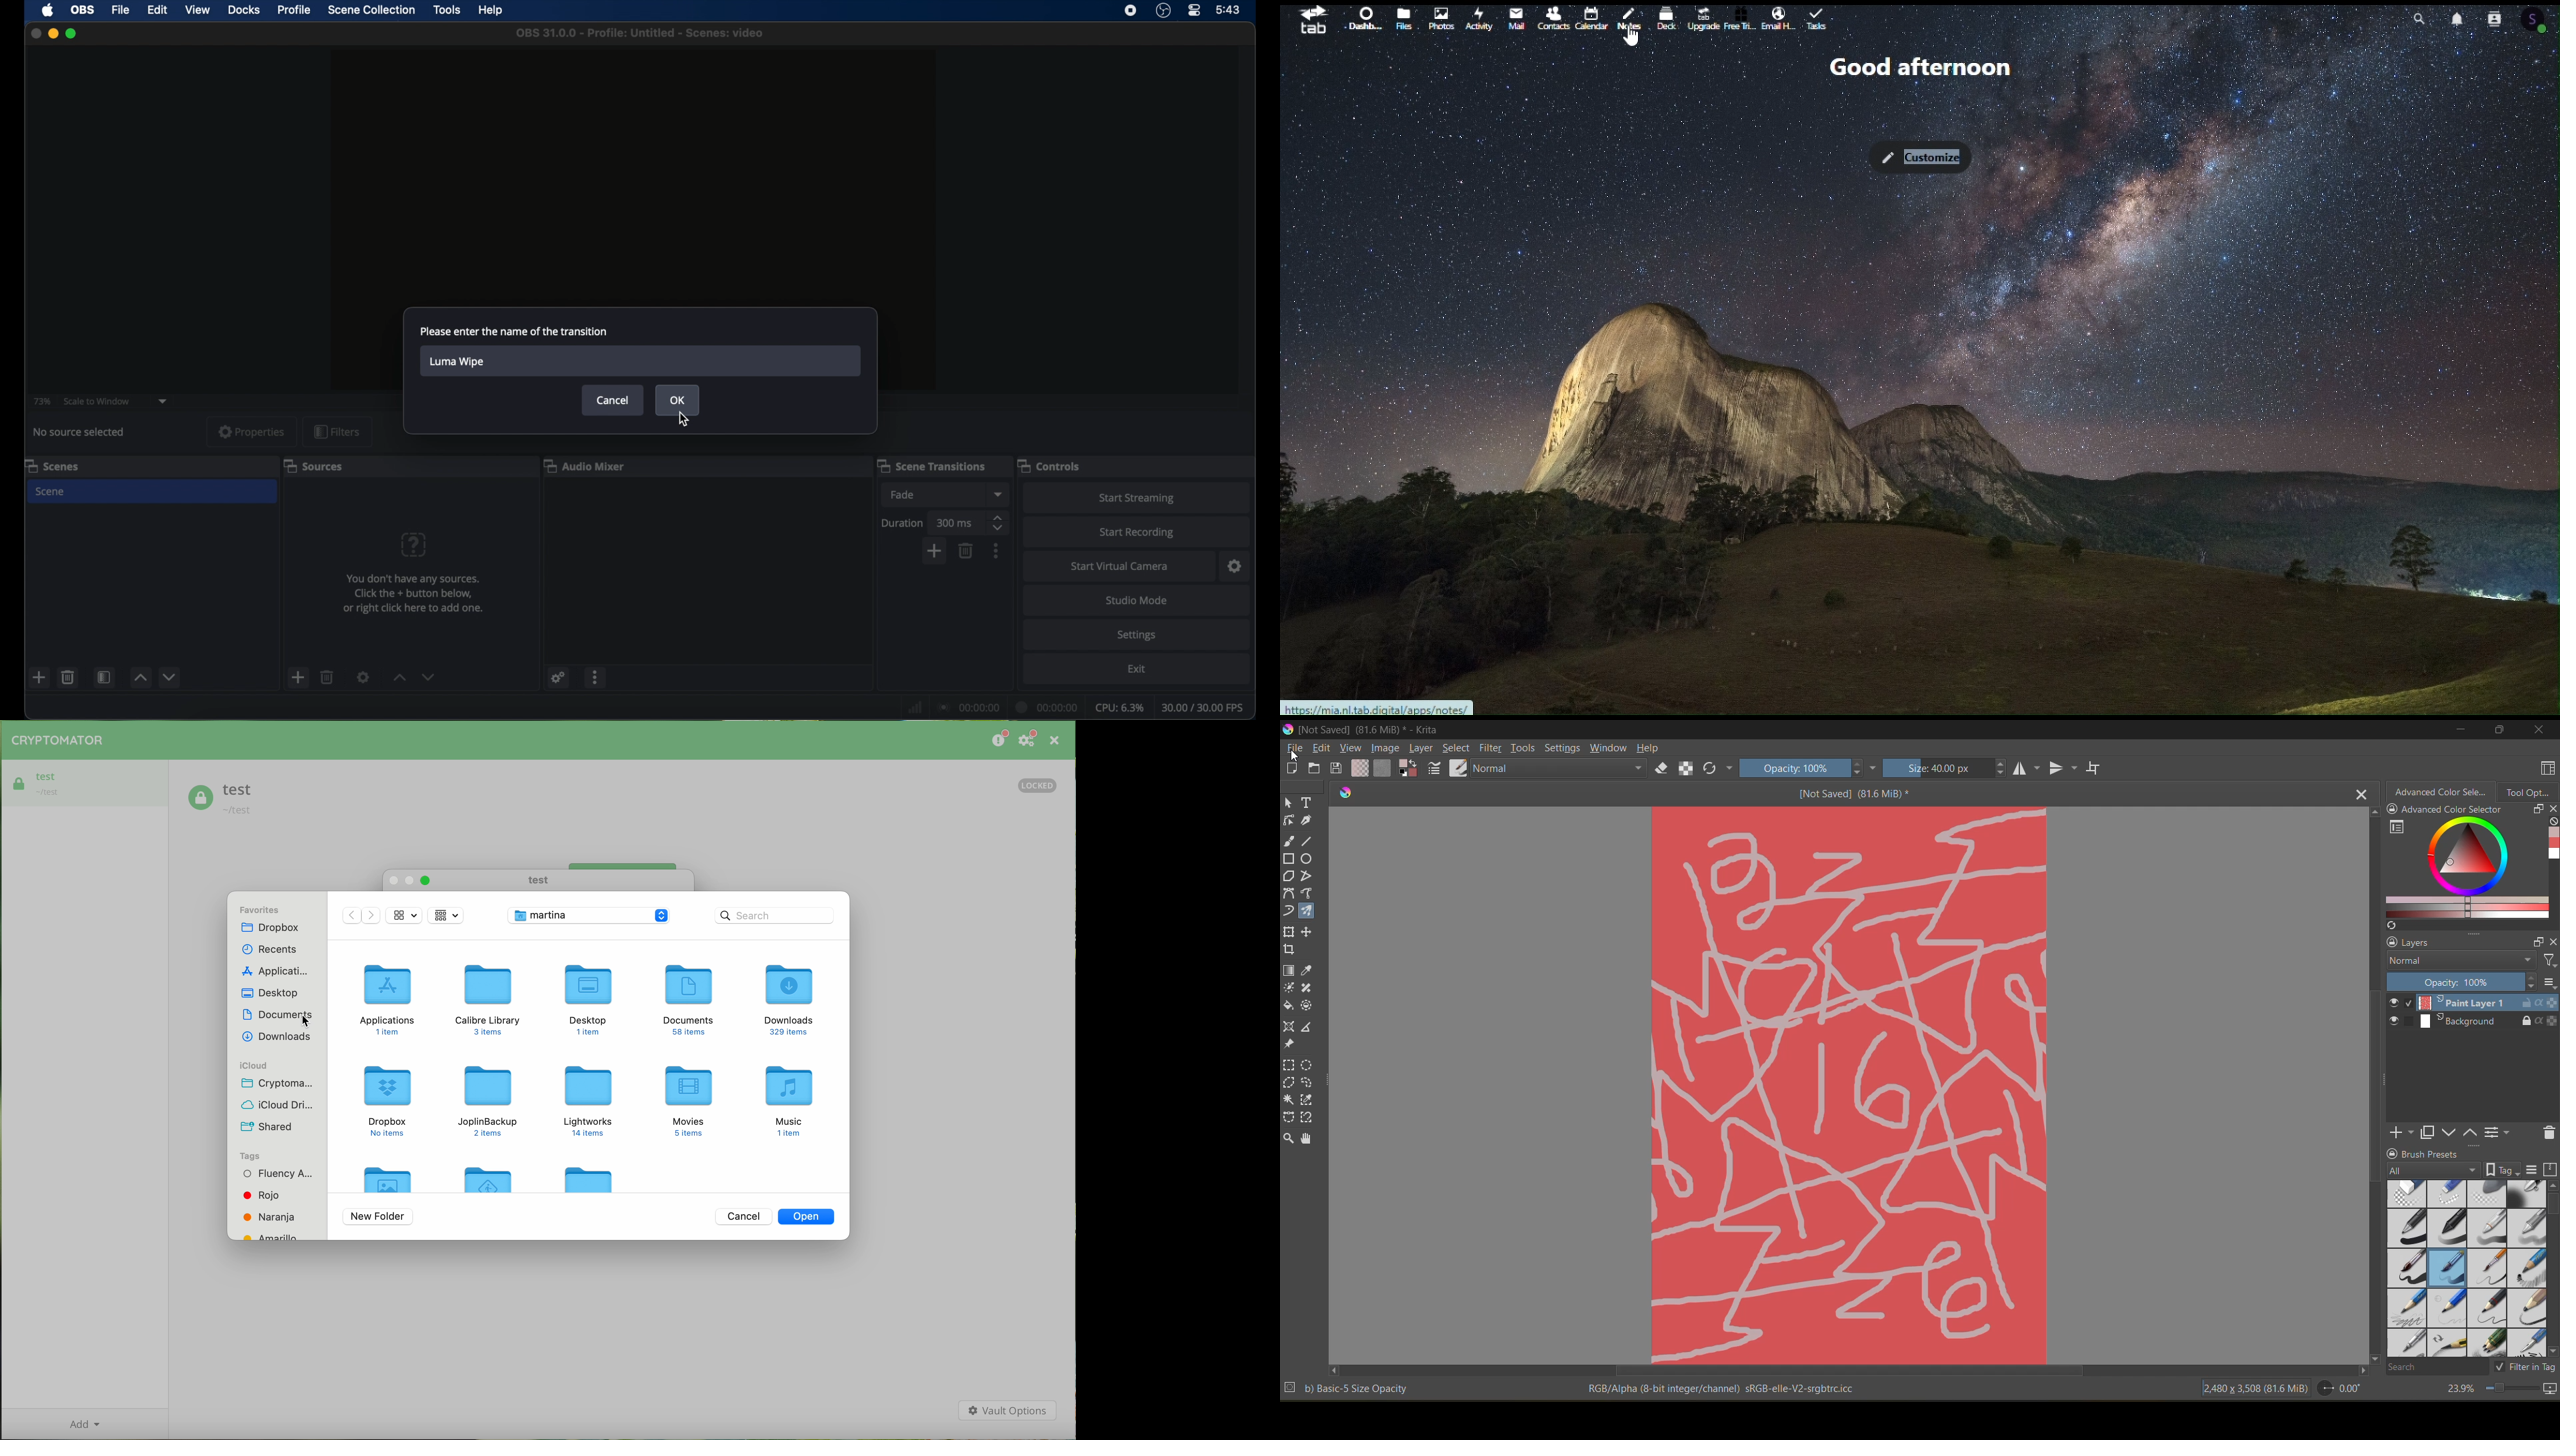 The height and width of the screenshot is (1456, 2576). Describe the element at coordinates (488, 1100) in the screenshot. I see `JoplinBackup` at that location.